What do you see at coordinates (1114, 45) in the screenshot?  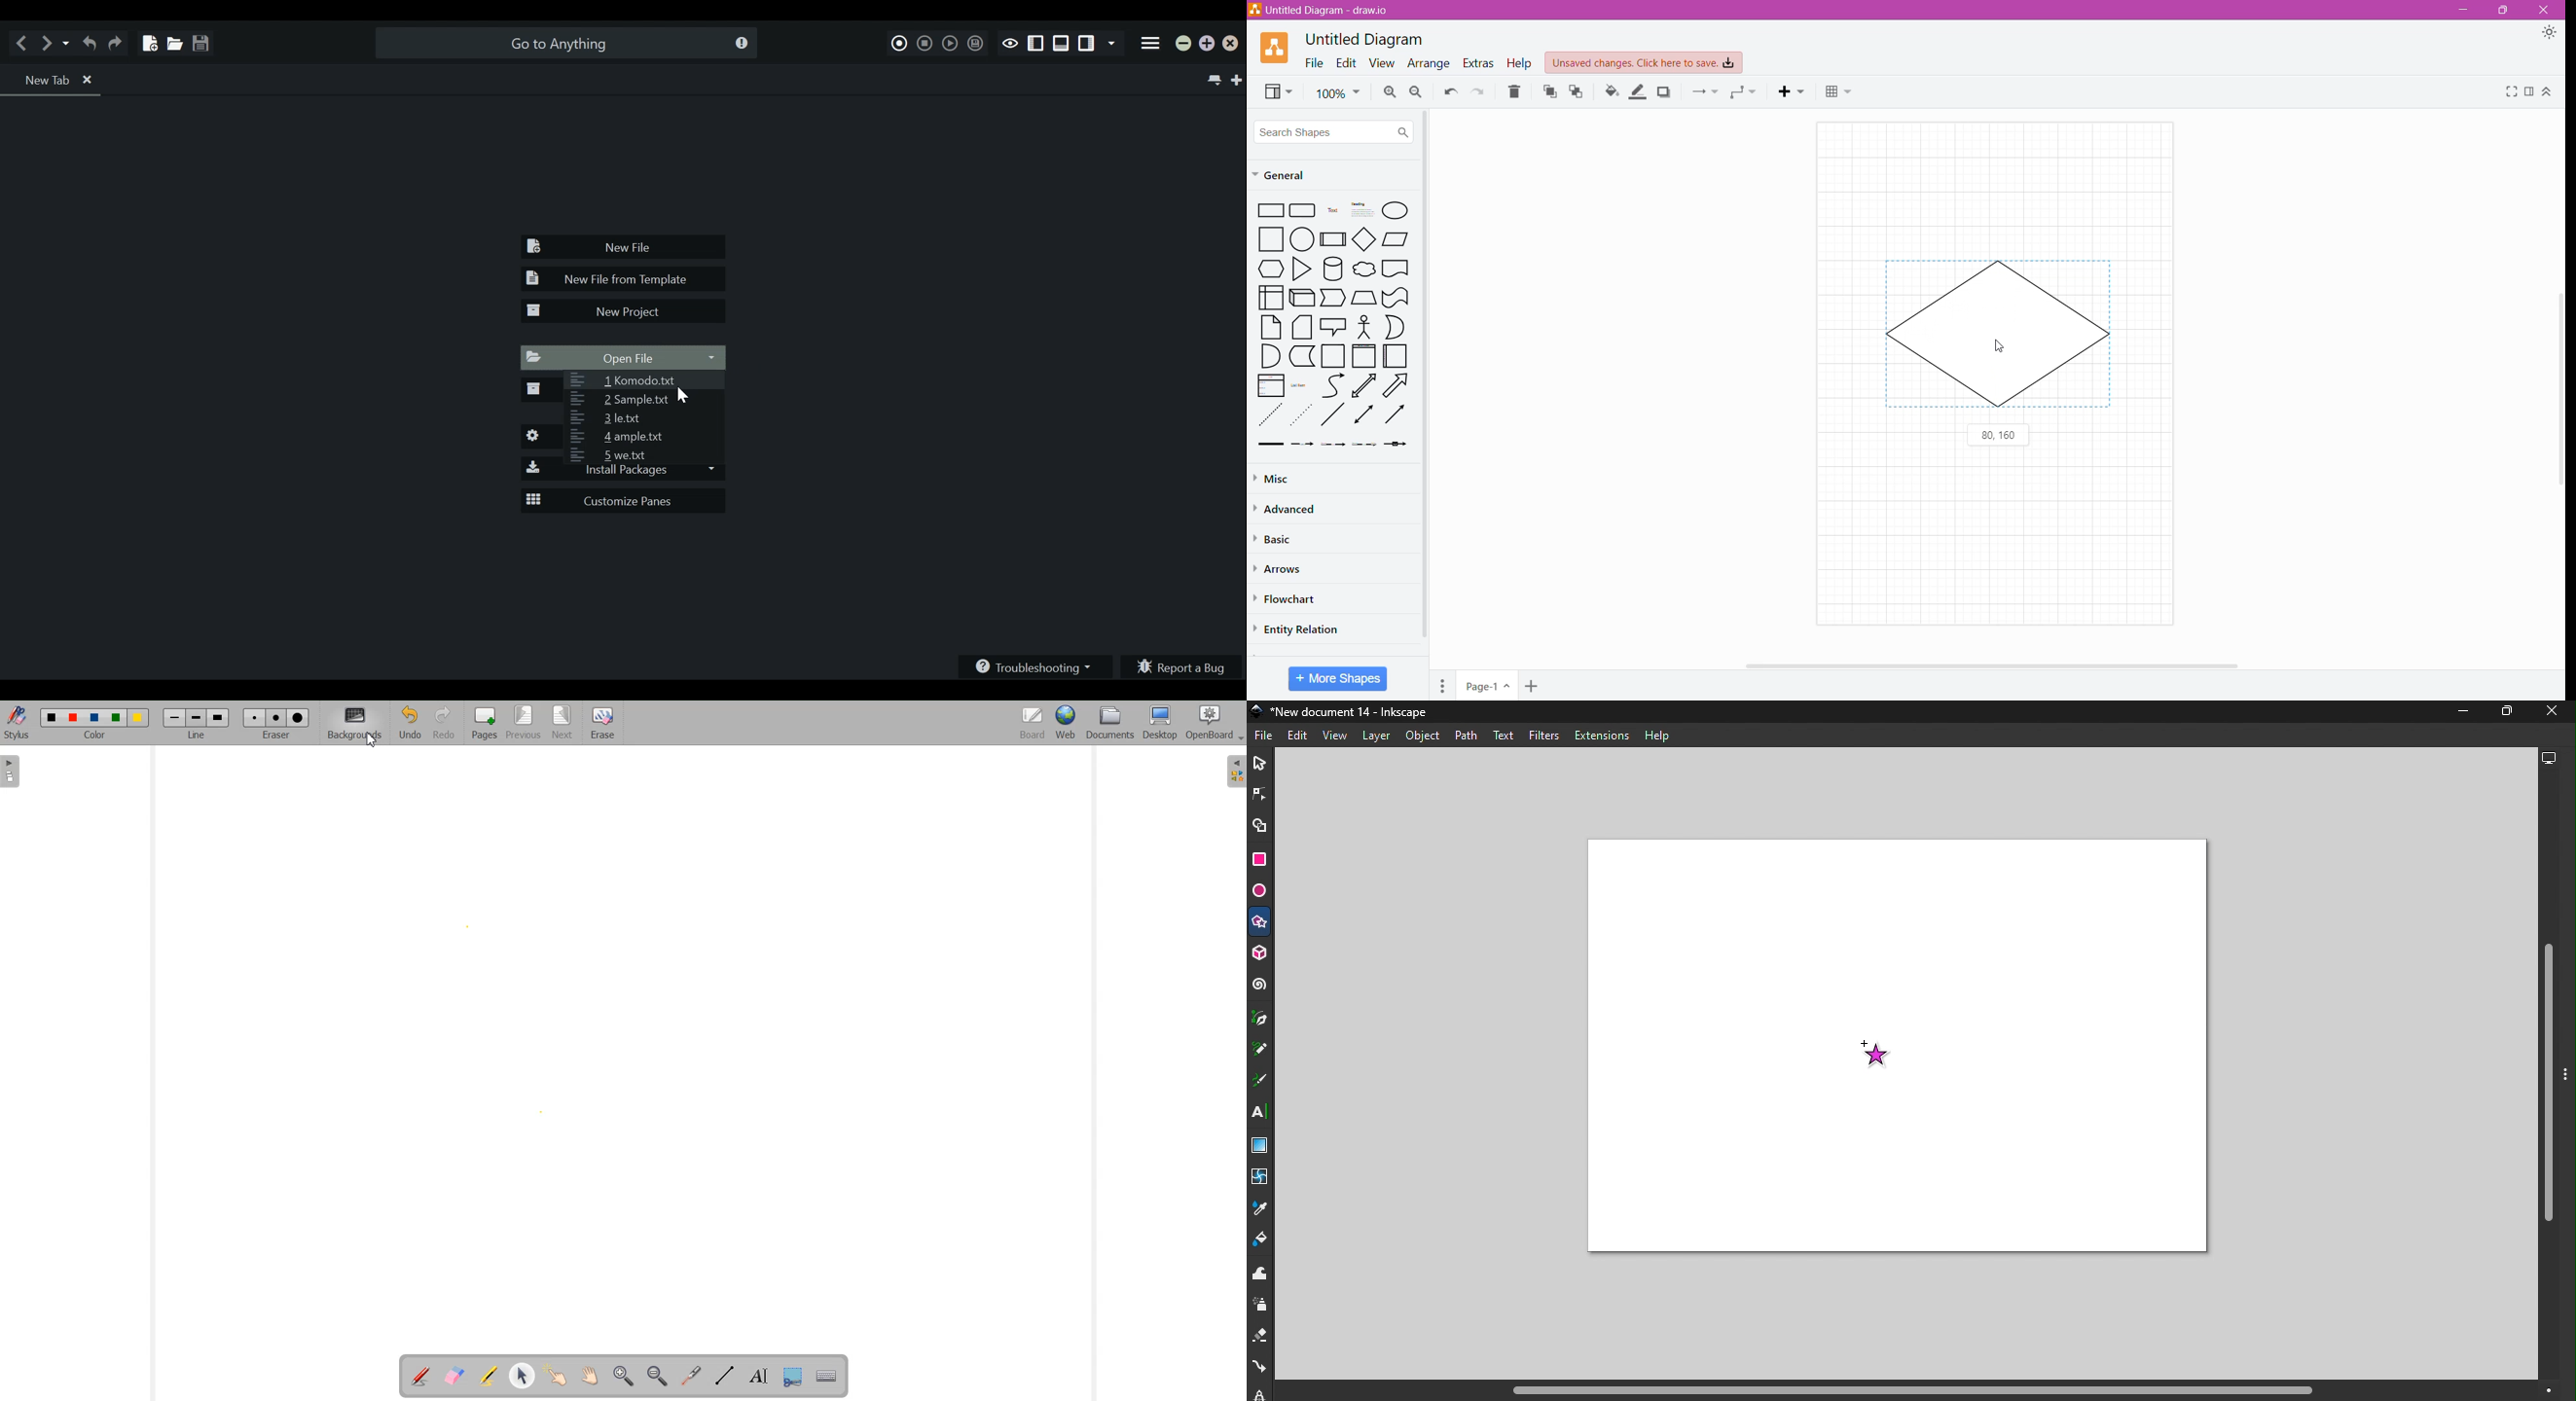 I see `Show specific Sidebar ` at bounding box center [1114, 45].